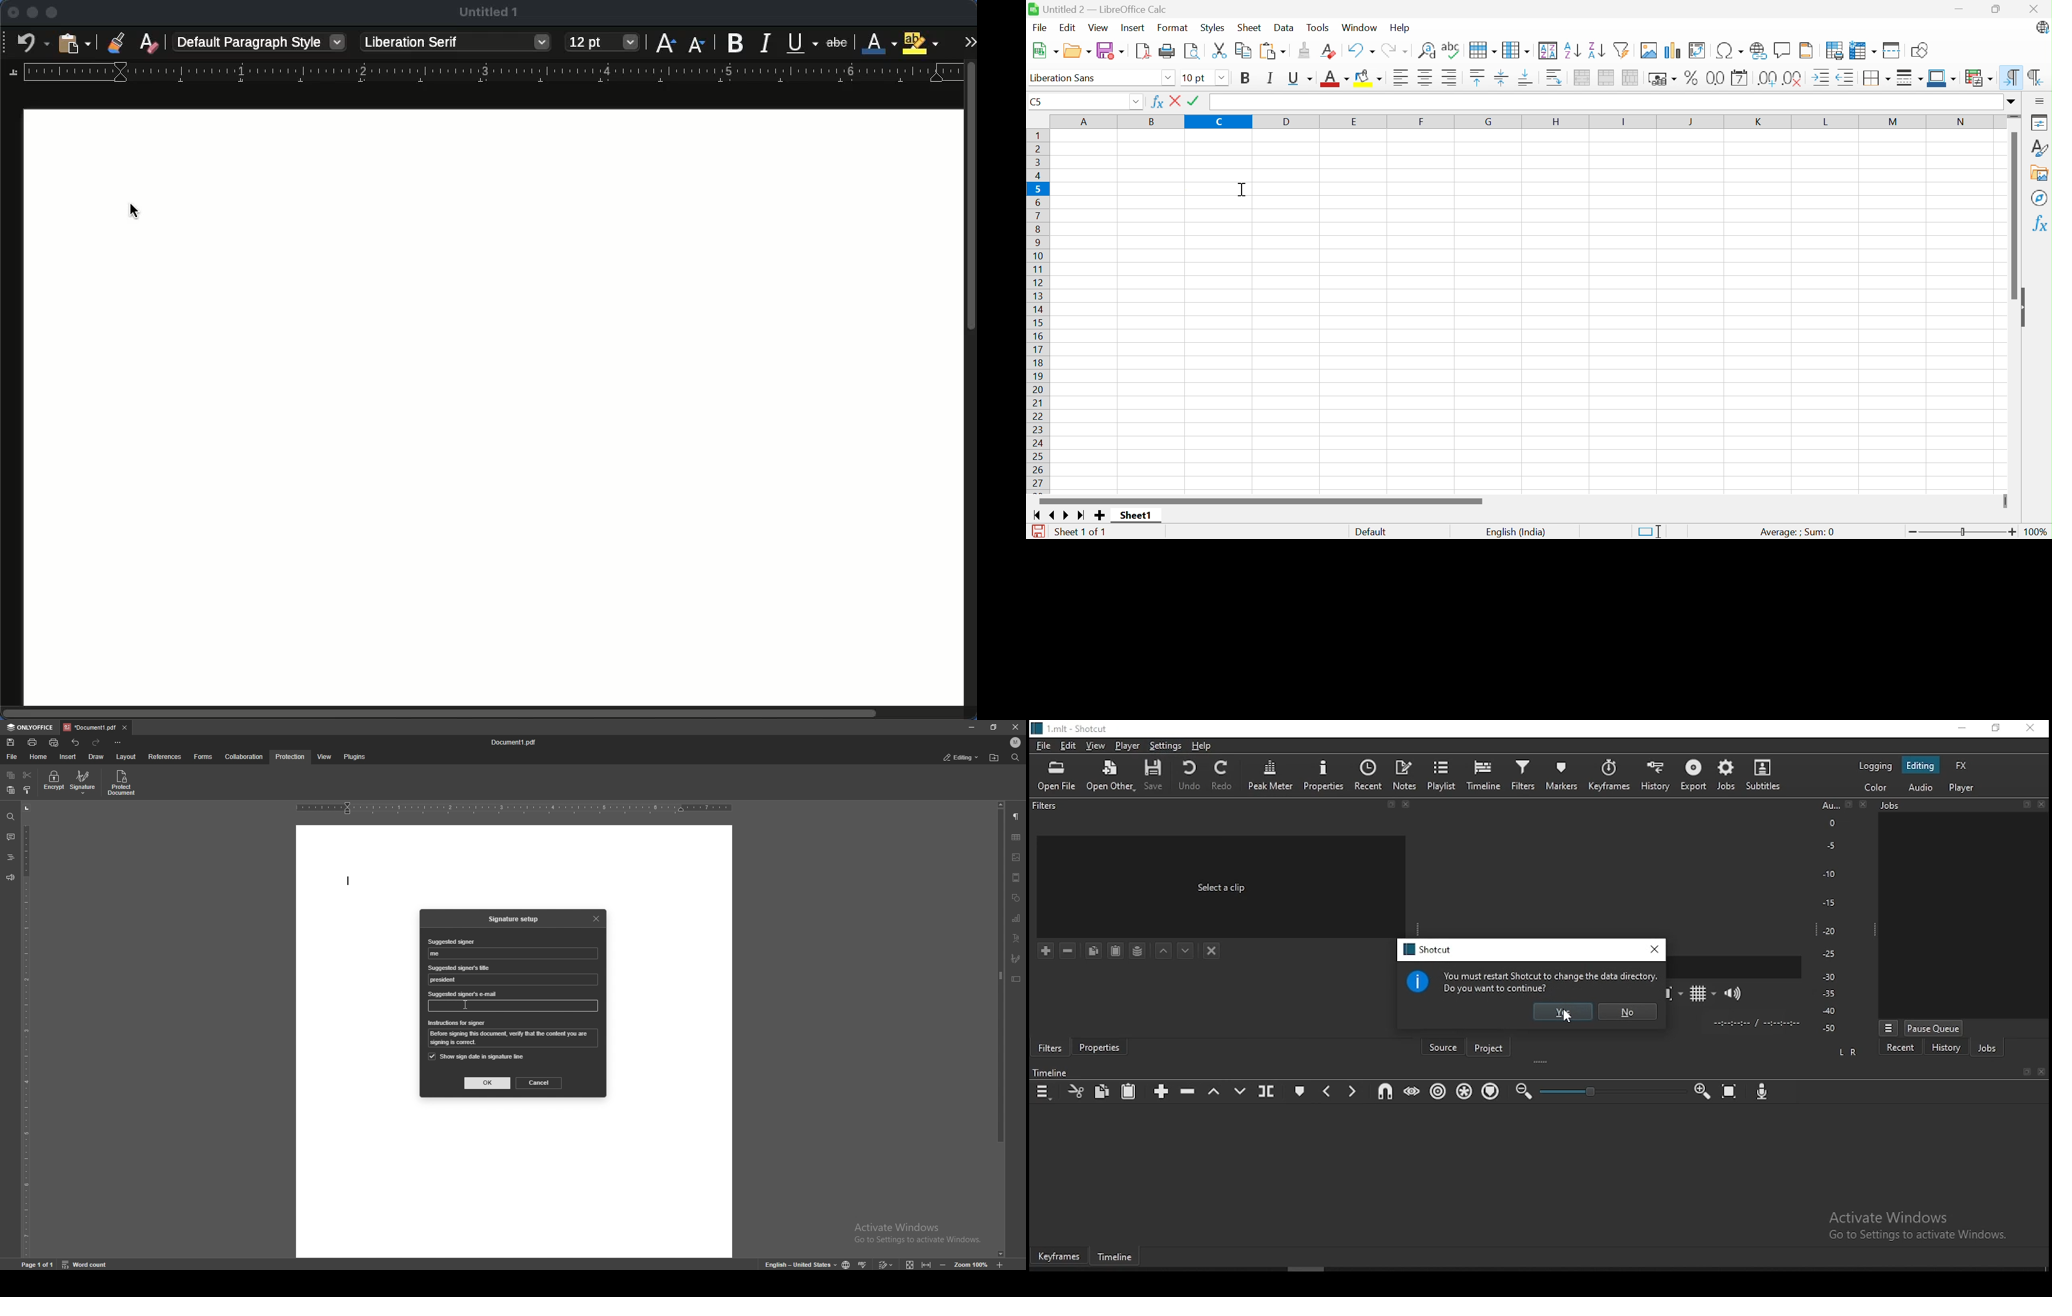 The height and width of the screenshot is (1316, 2072). What do you see at coordinates (603, 41) in the screenshot?
I see `12 pt - size` at bounding box center [603, 41].